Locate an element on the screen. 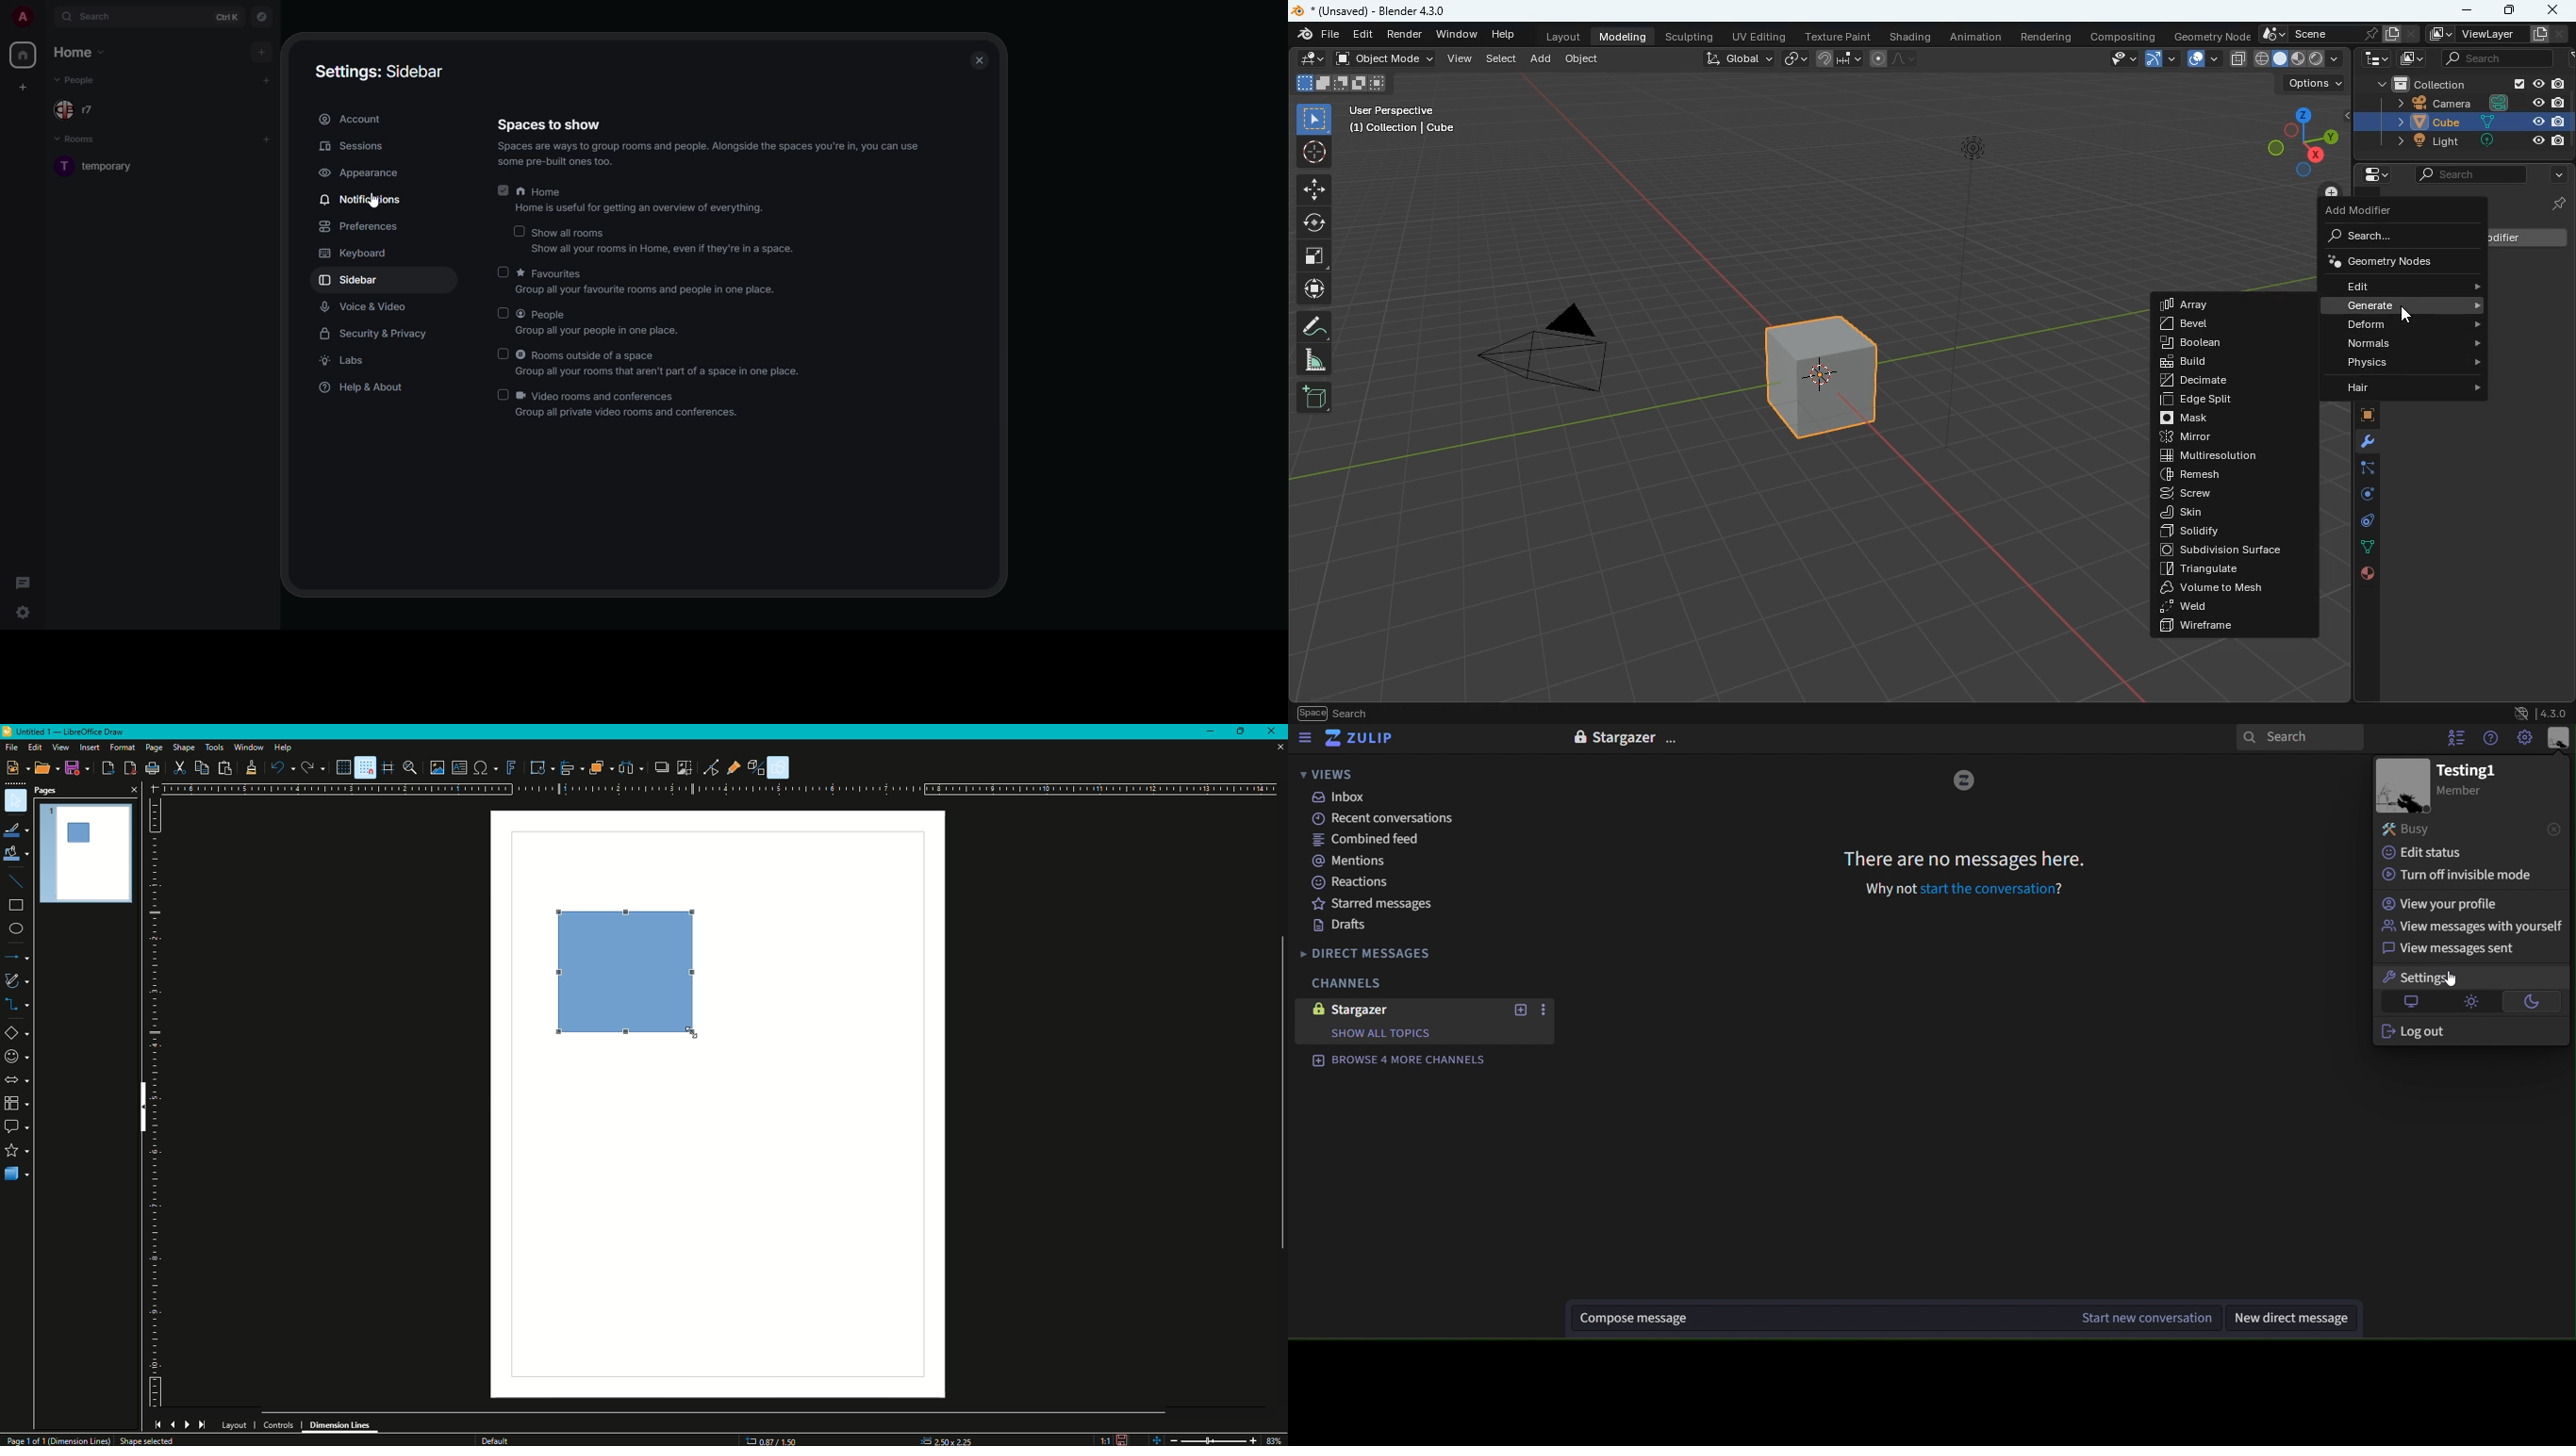  collection is located at coordinates (2465, 83).